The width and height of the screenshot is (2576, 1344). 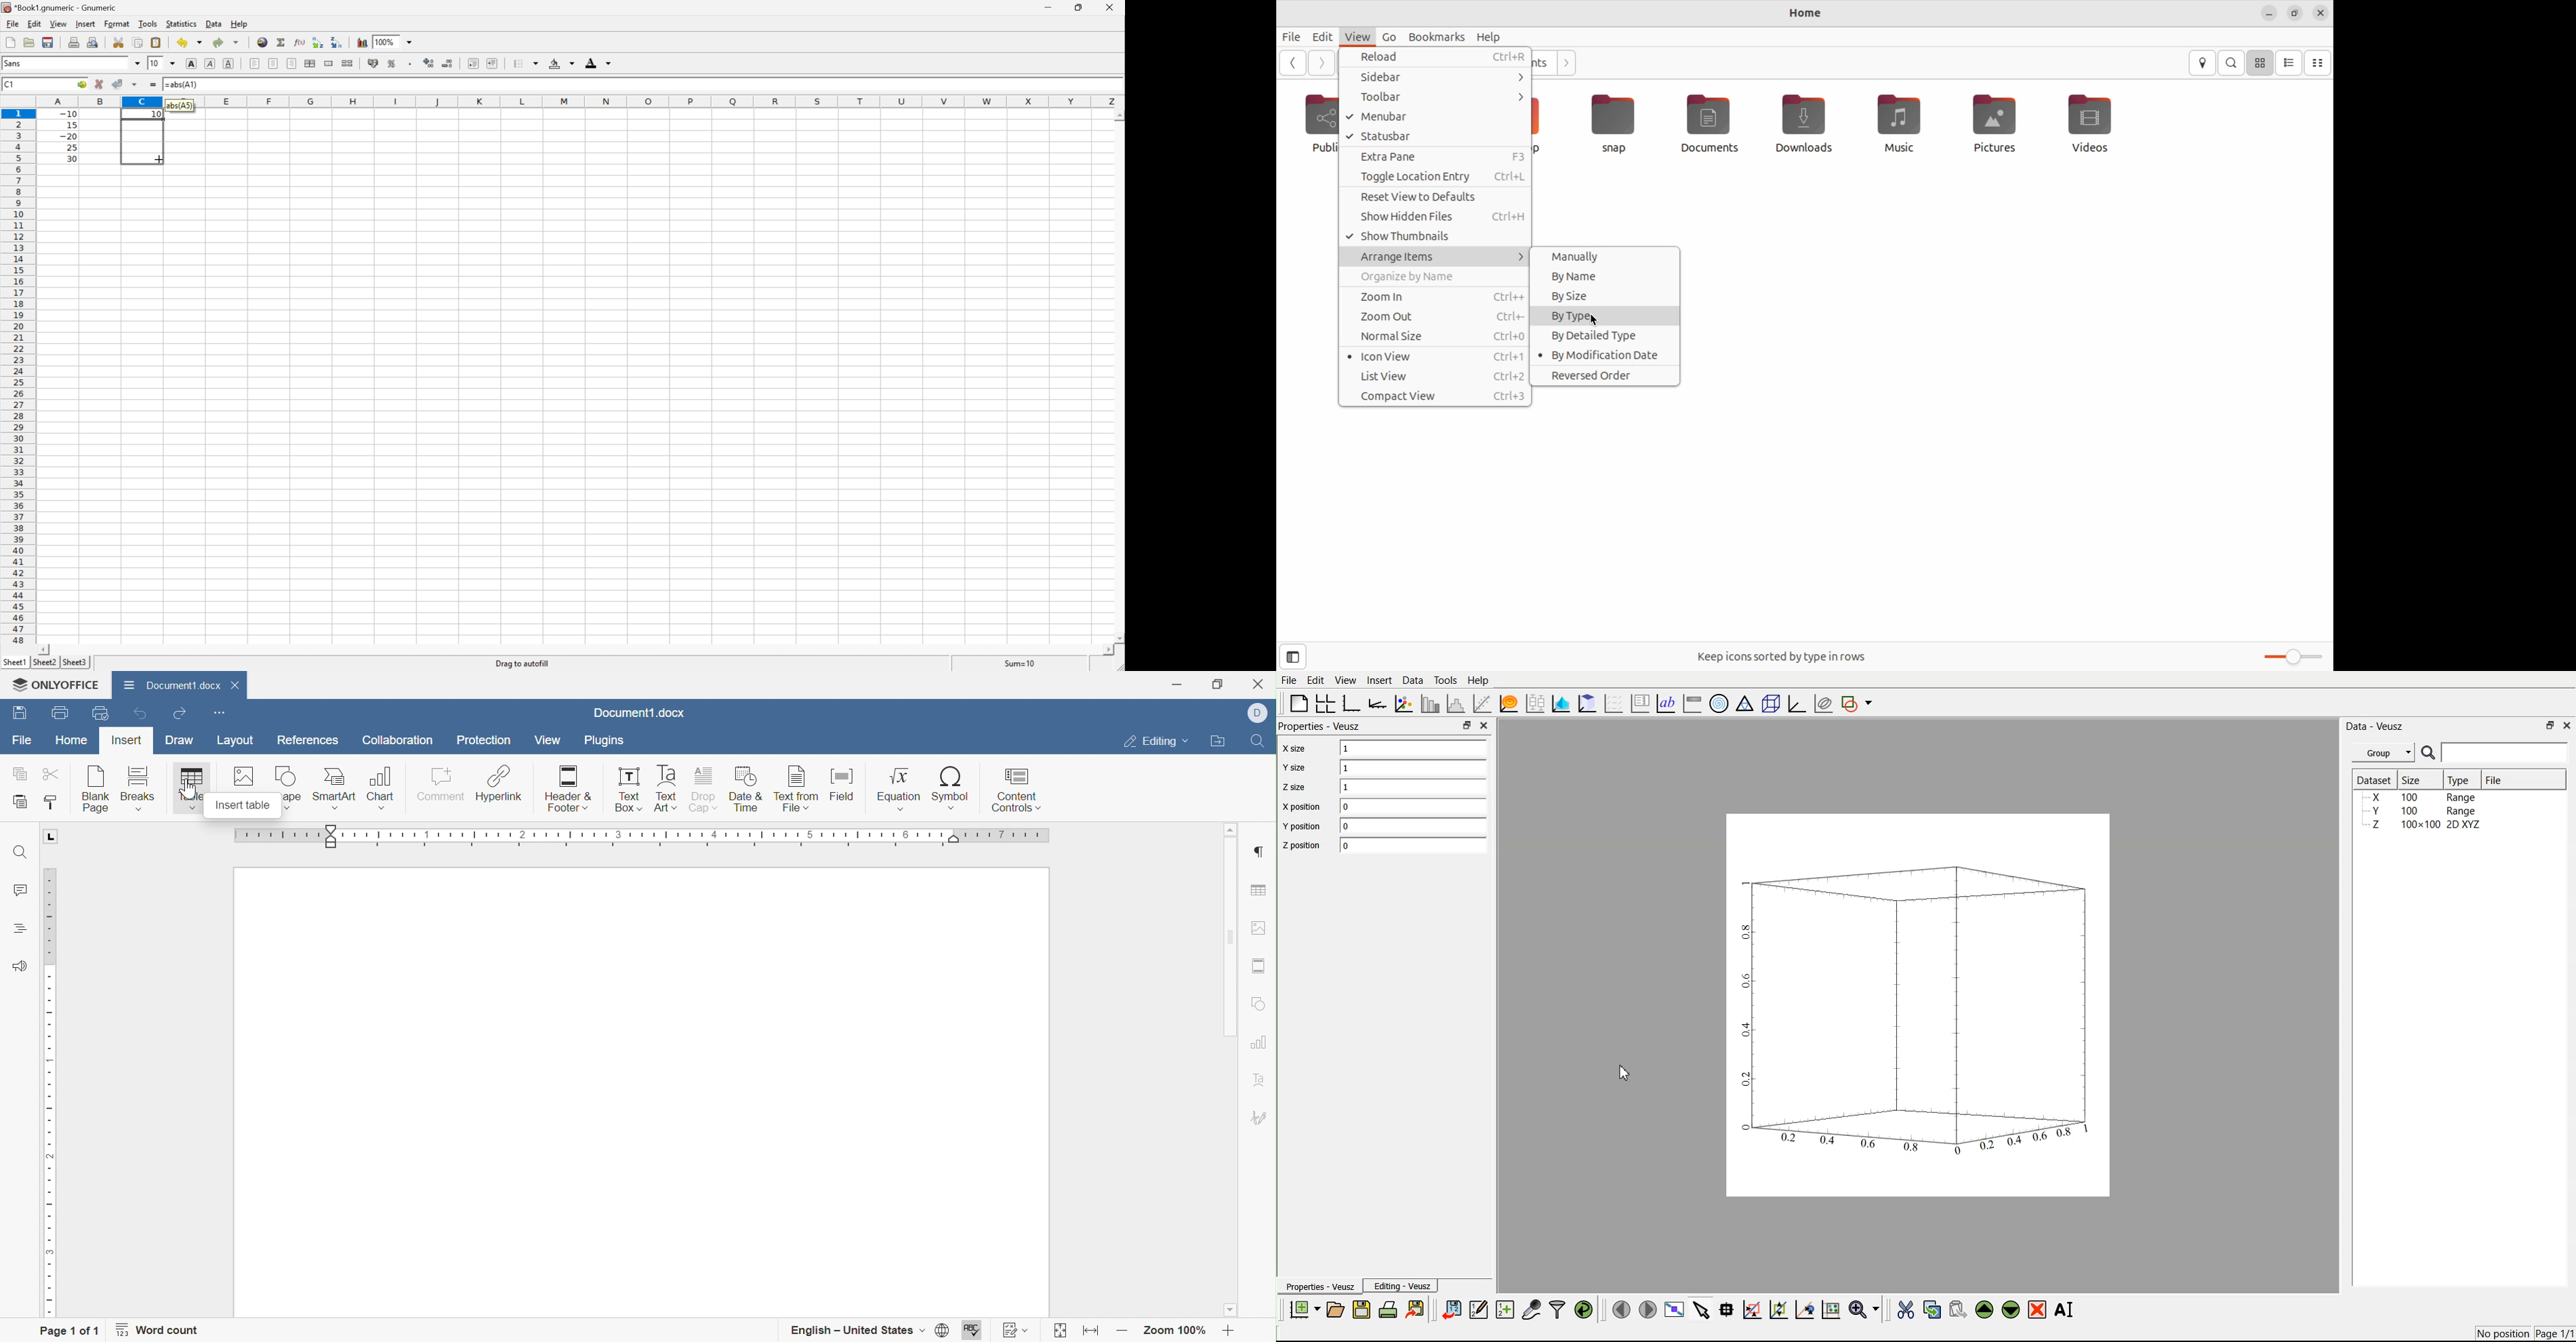 What do you see at coordinates (1436, 157) in the screenshot?
I see `extra pane` at bounding box center [1436, 157].